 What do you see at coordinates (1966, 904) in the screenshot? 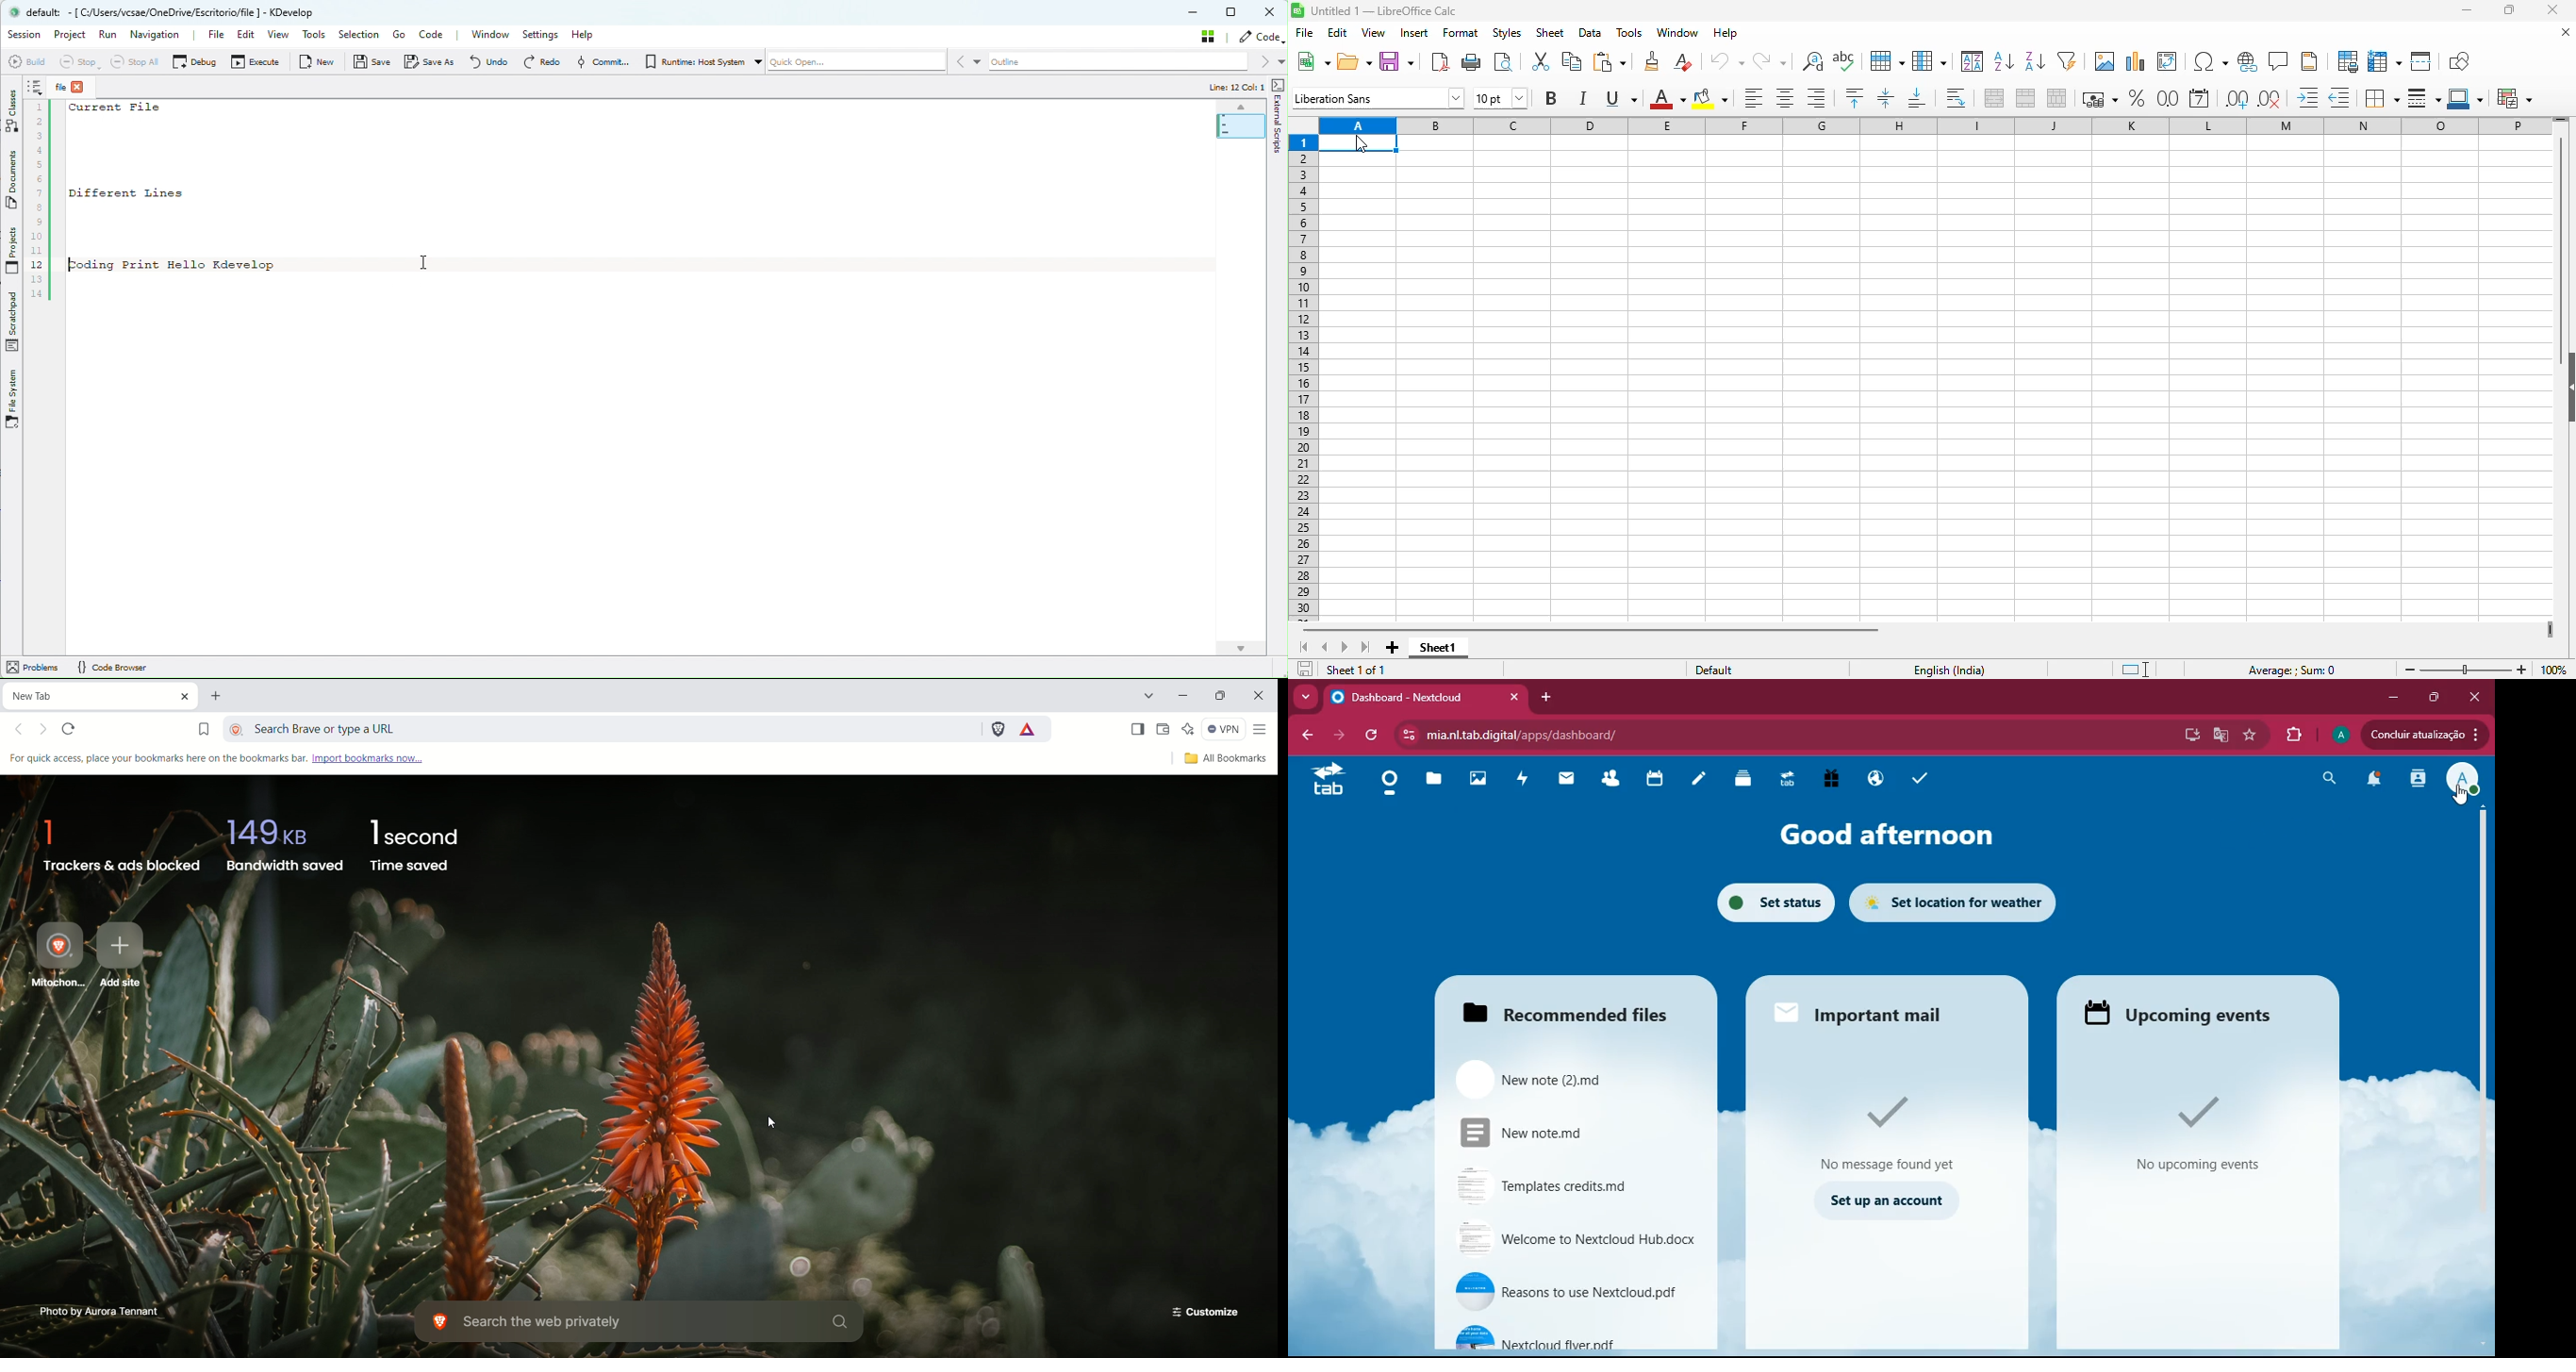
I see `set location for weather` at bounding box center [1966, 904].